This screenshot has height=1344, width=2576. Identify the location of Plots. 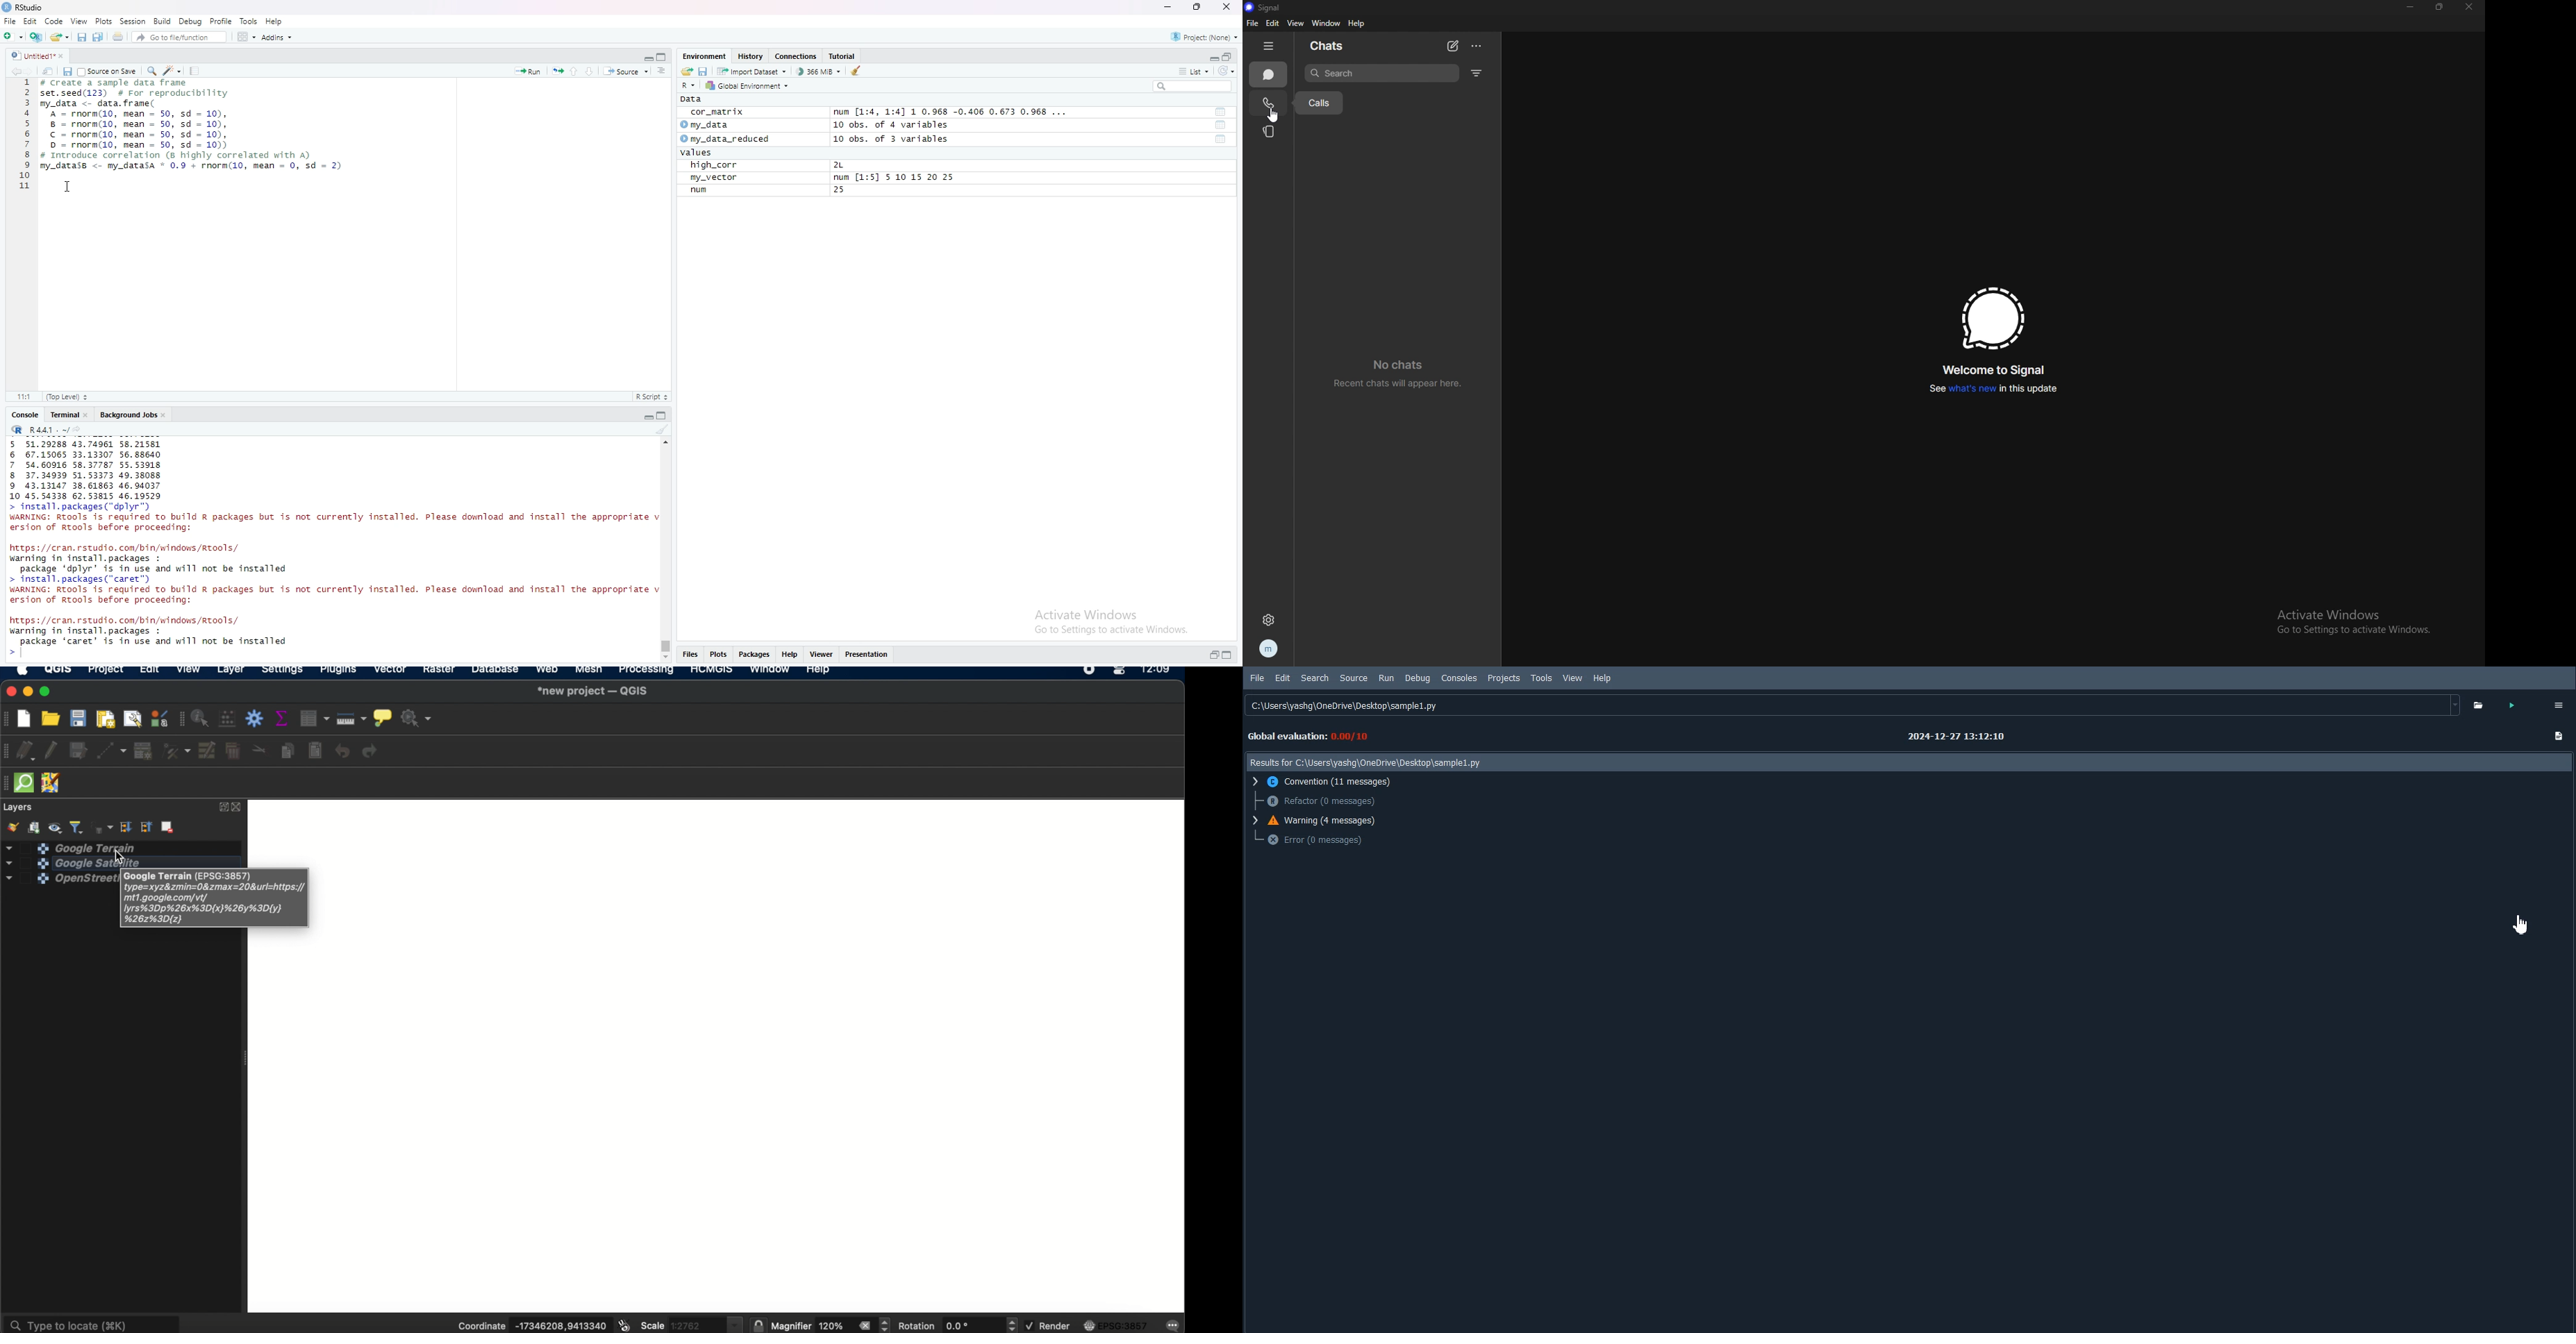
(718, 654).